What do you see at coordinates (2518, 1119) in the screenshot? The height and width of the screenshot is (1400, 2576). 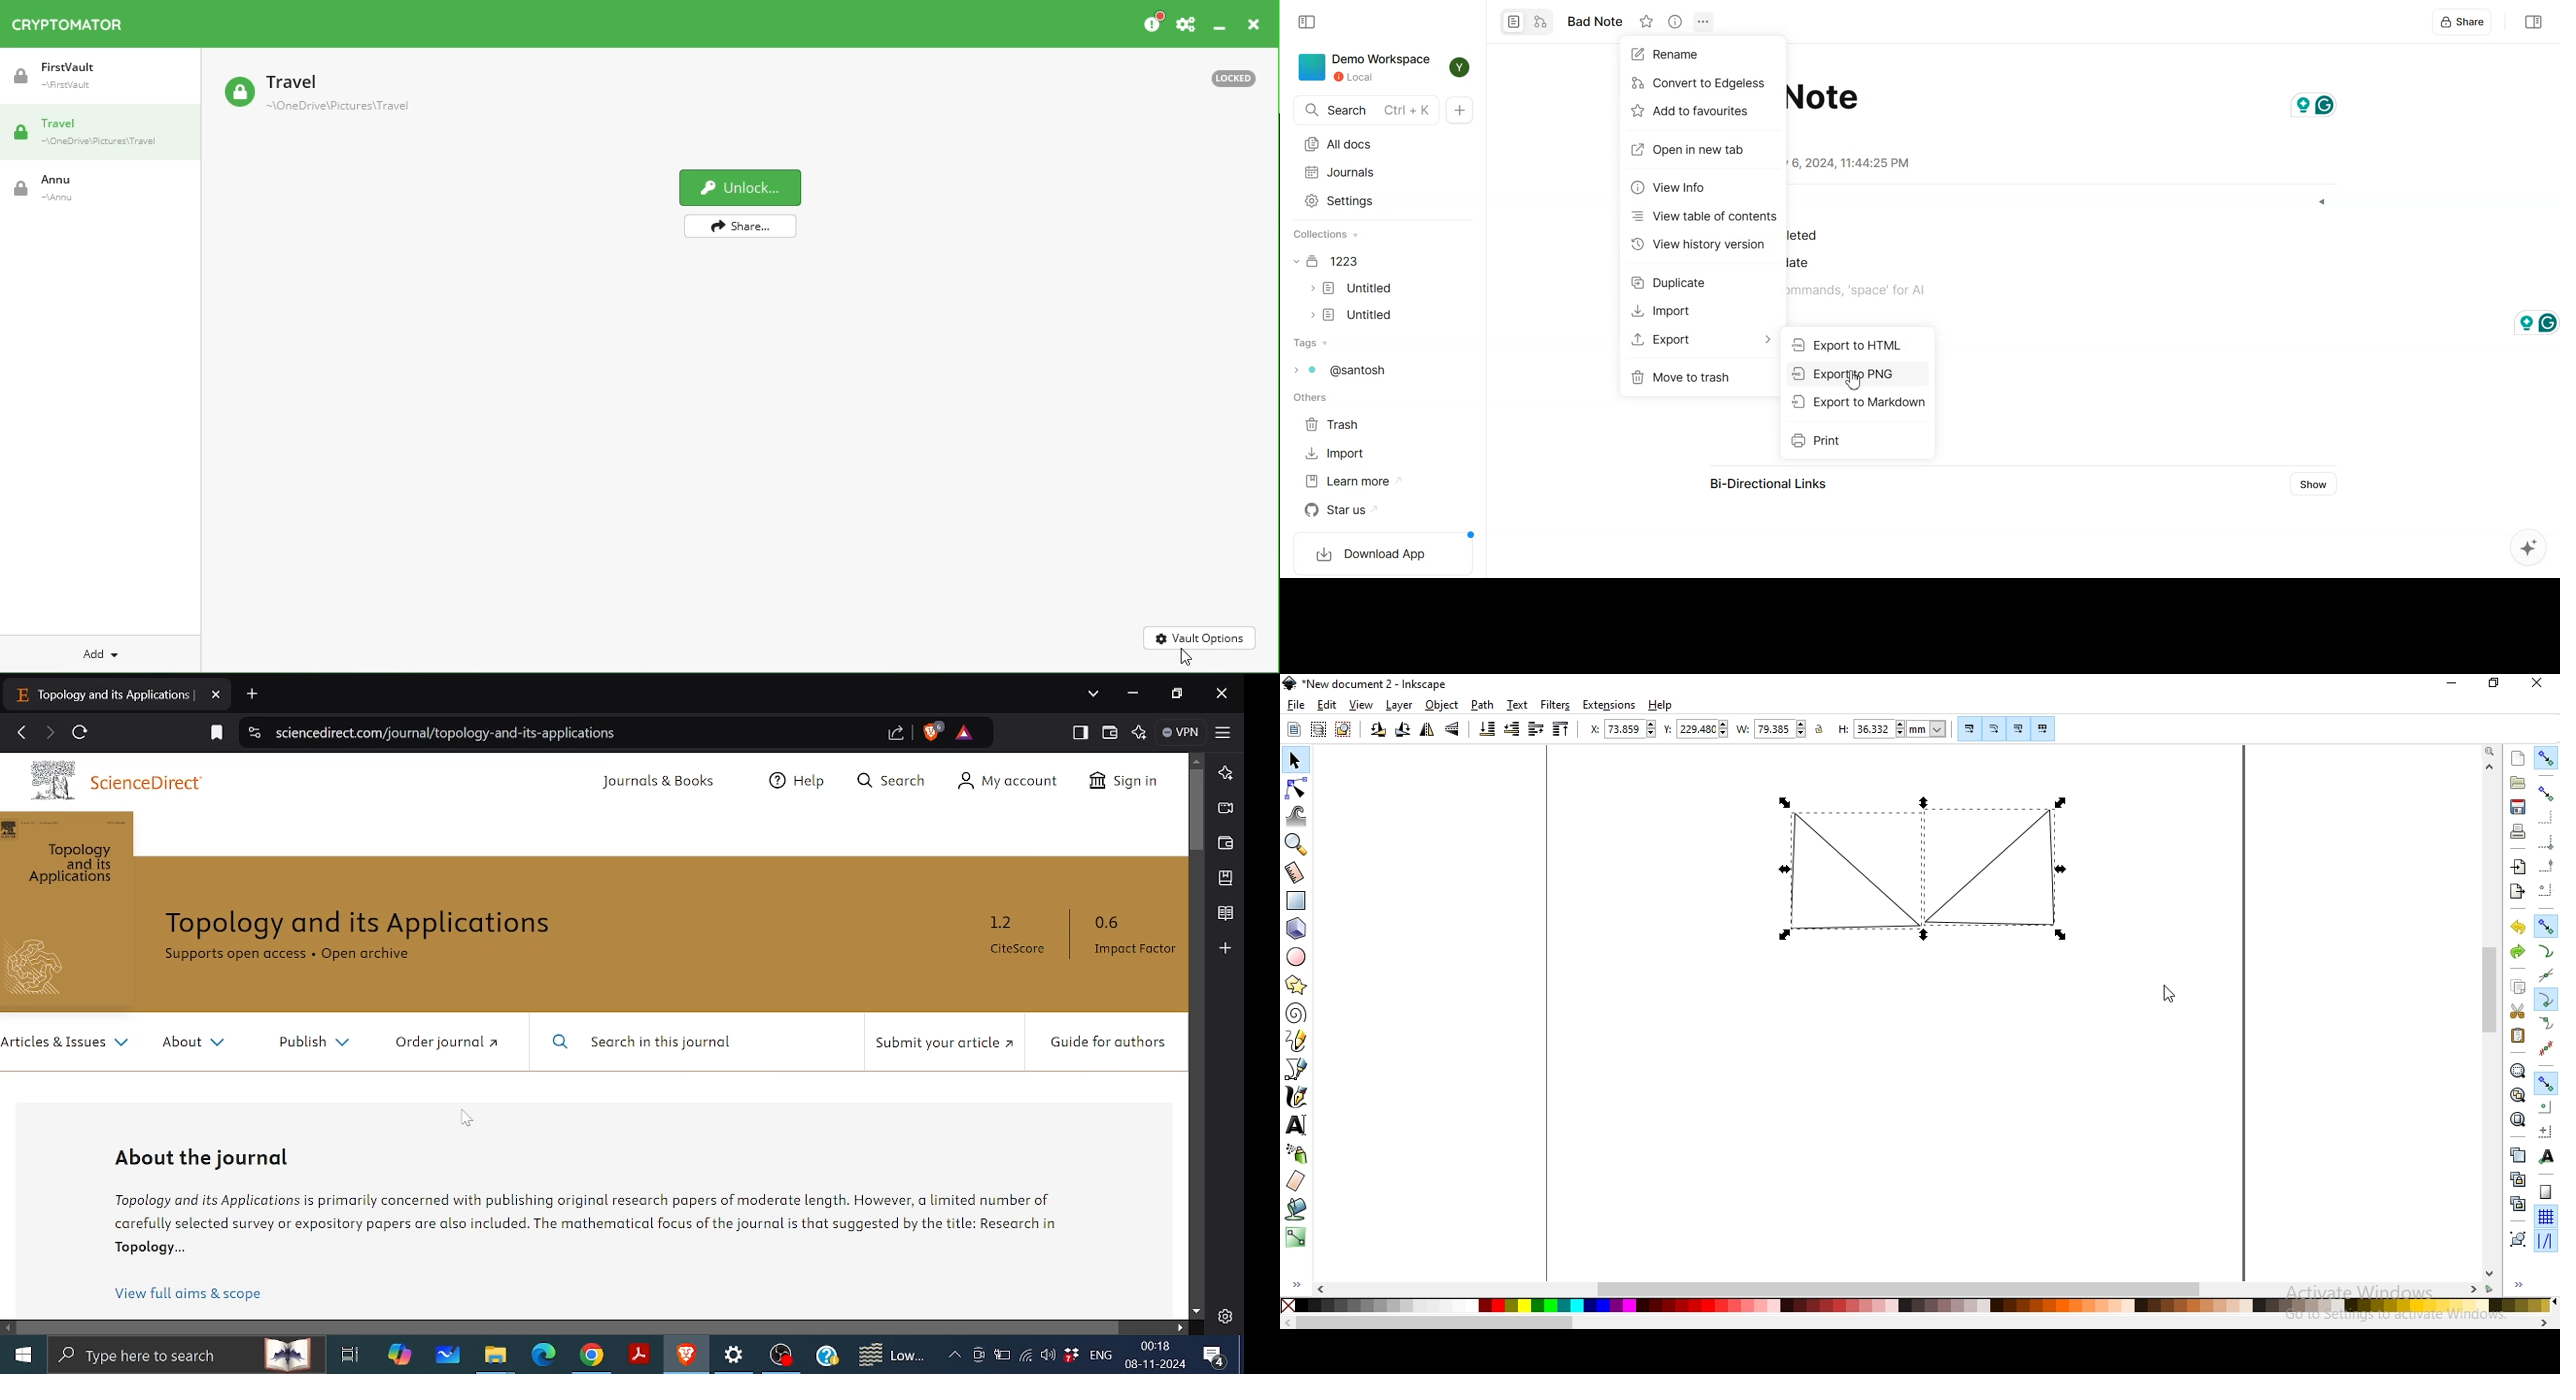 I see `zoom to fit page in window` at bounding box center [2518, 1119].